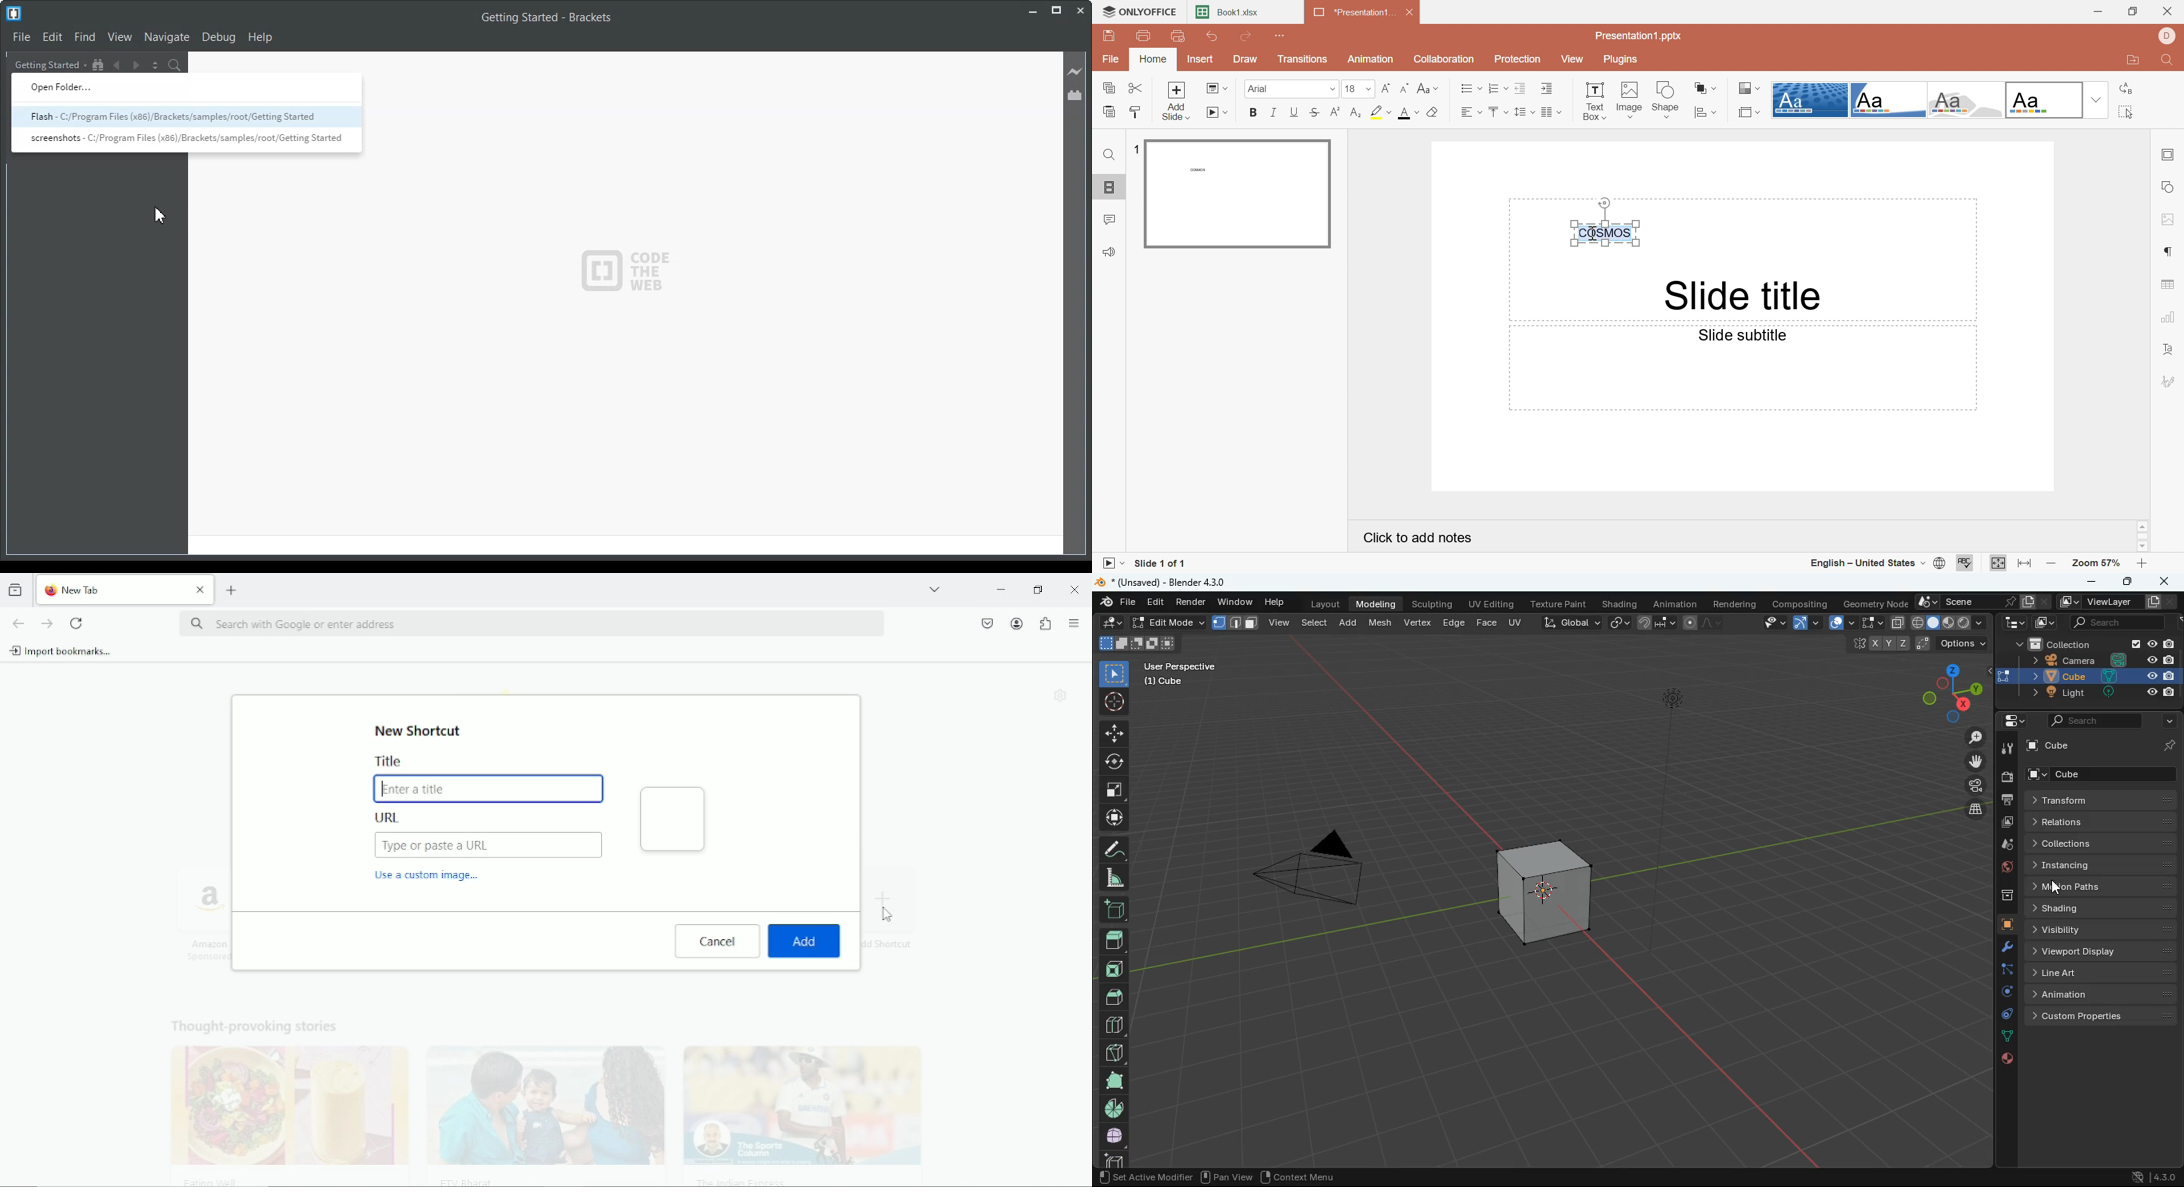 The image size is (2184, 1204). What do you see at coordinates (1871, 622) in the screenshot?
I see `fullscreen` at bounding box center [1871, 622].